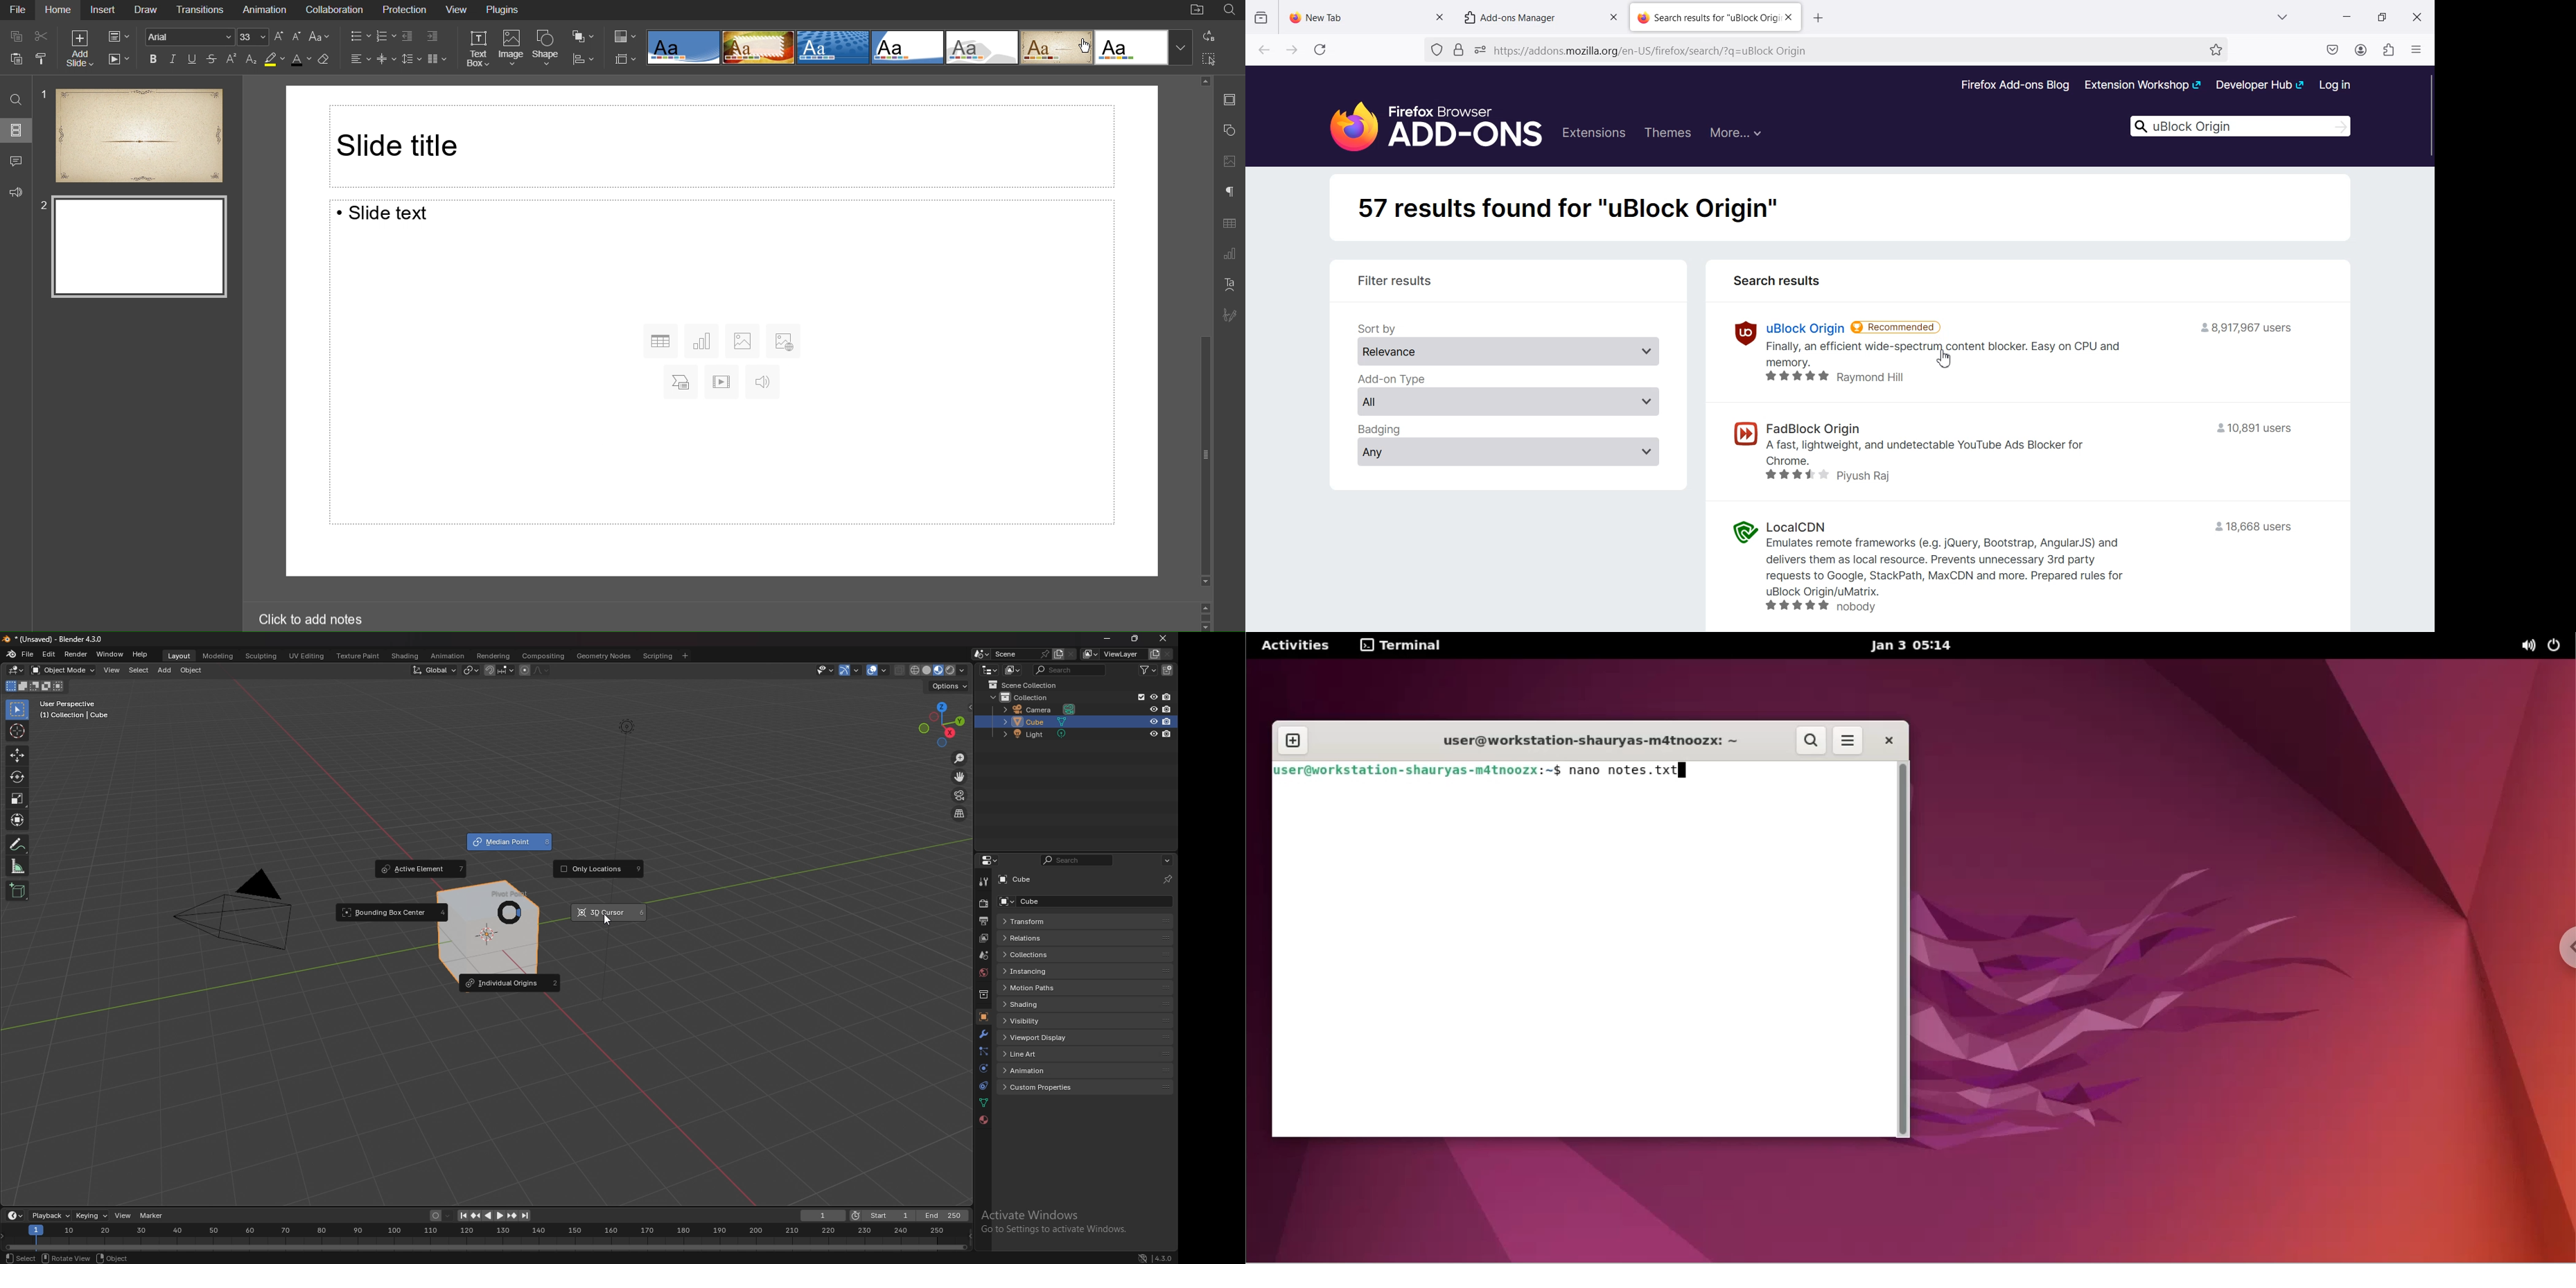 The height and width of the screenshot is (1288, 2576). I want to click on Vertical scroll bar, so click(2428, 350).